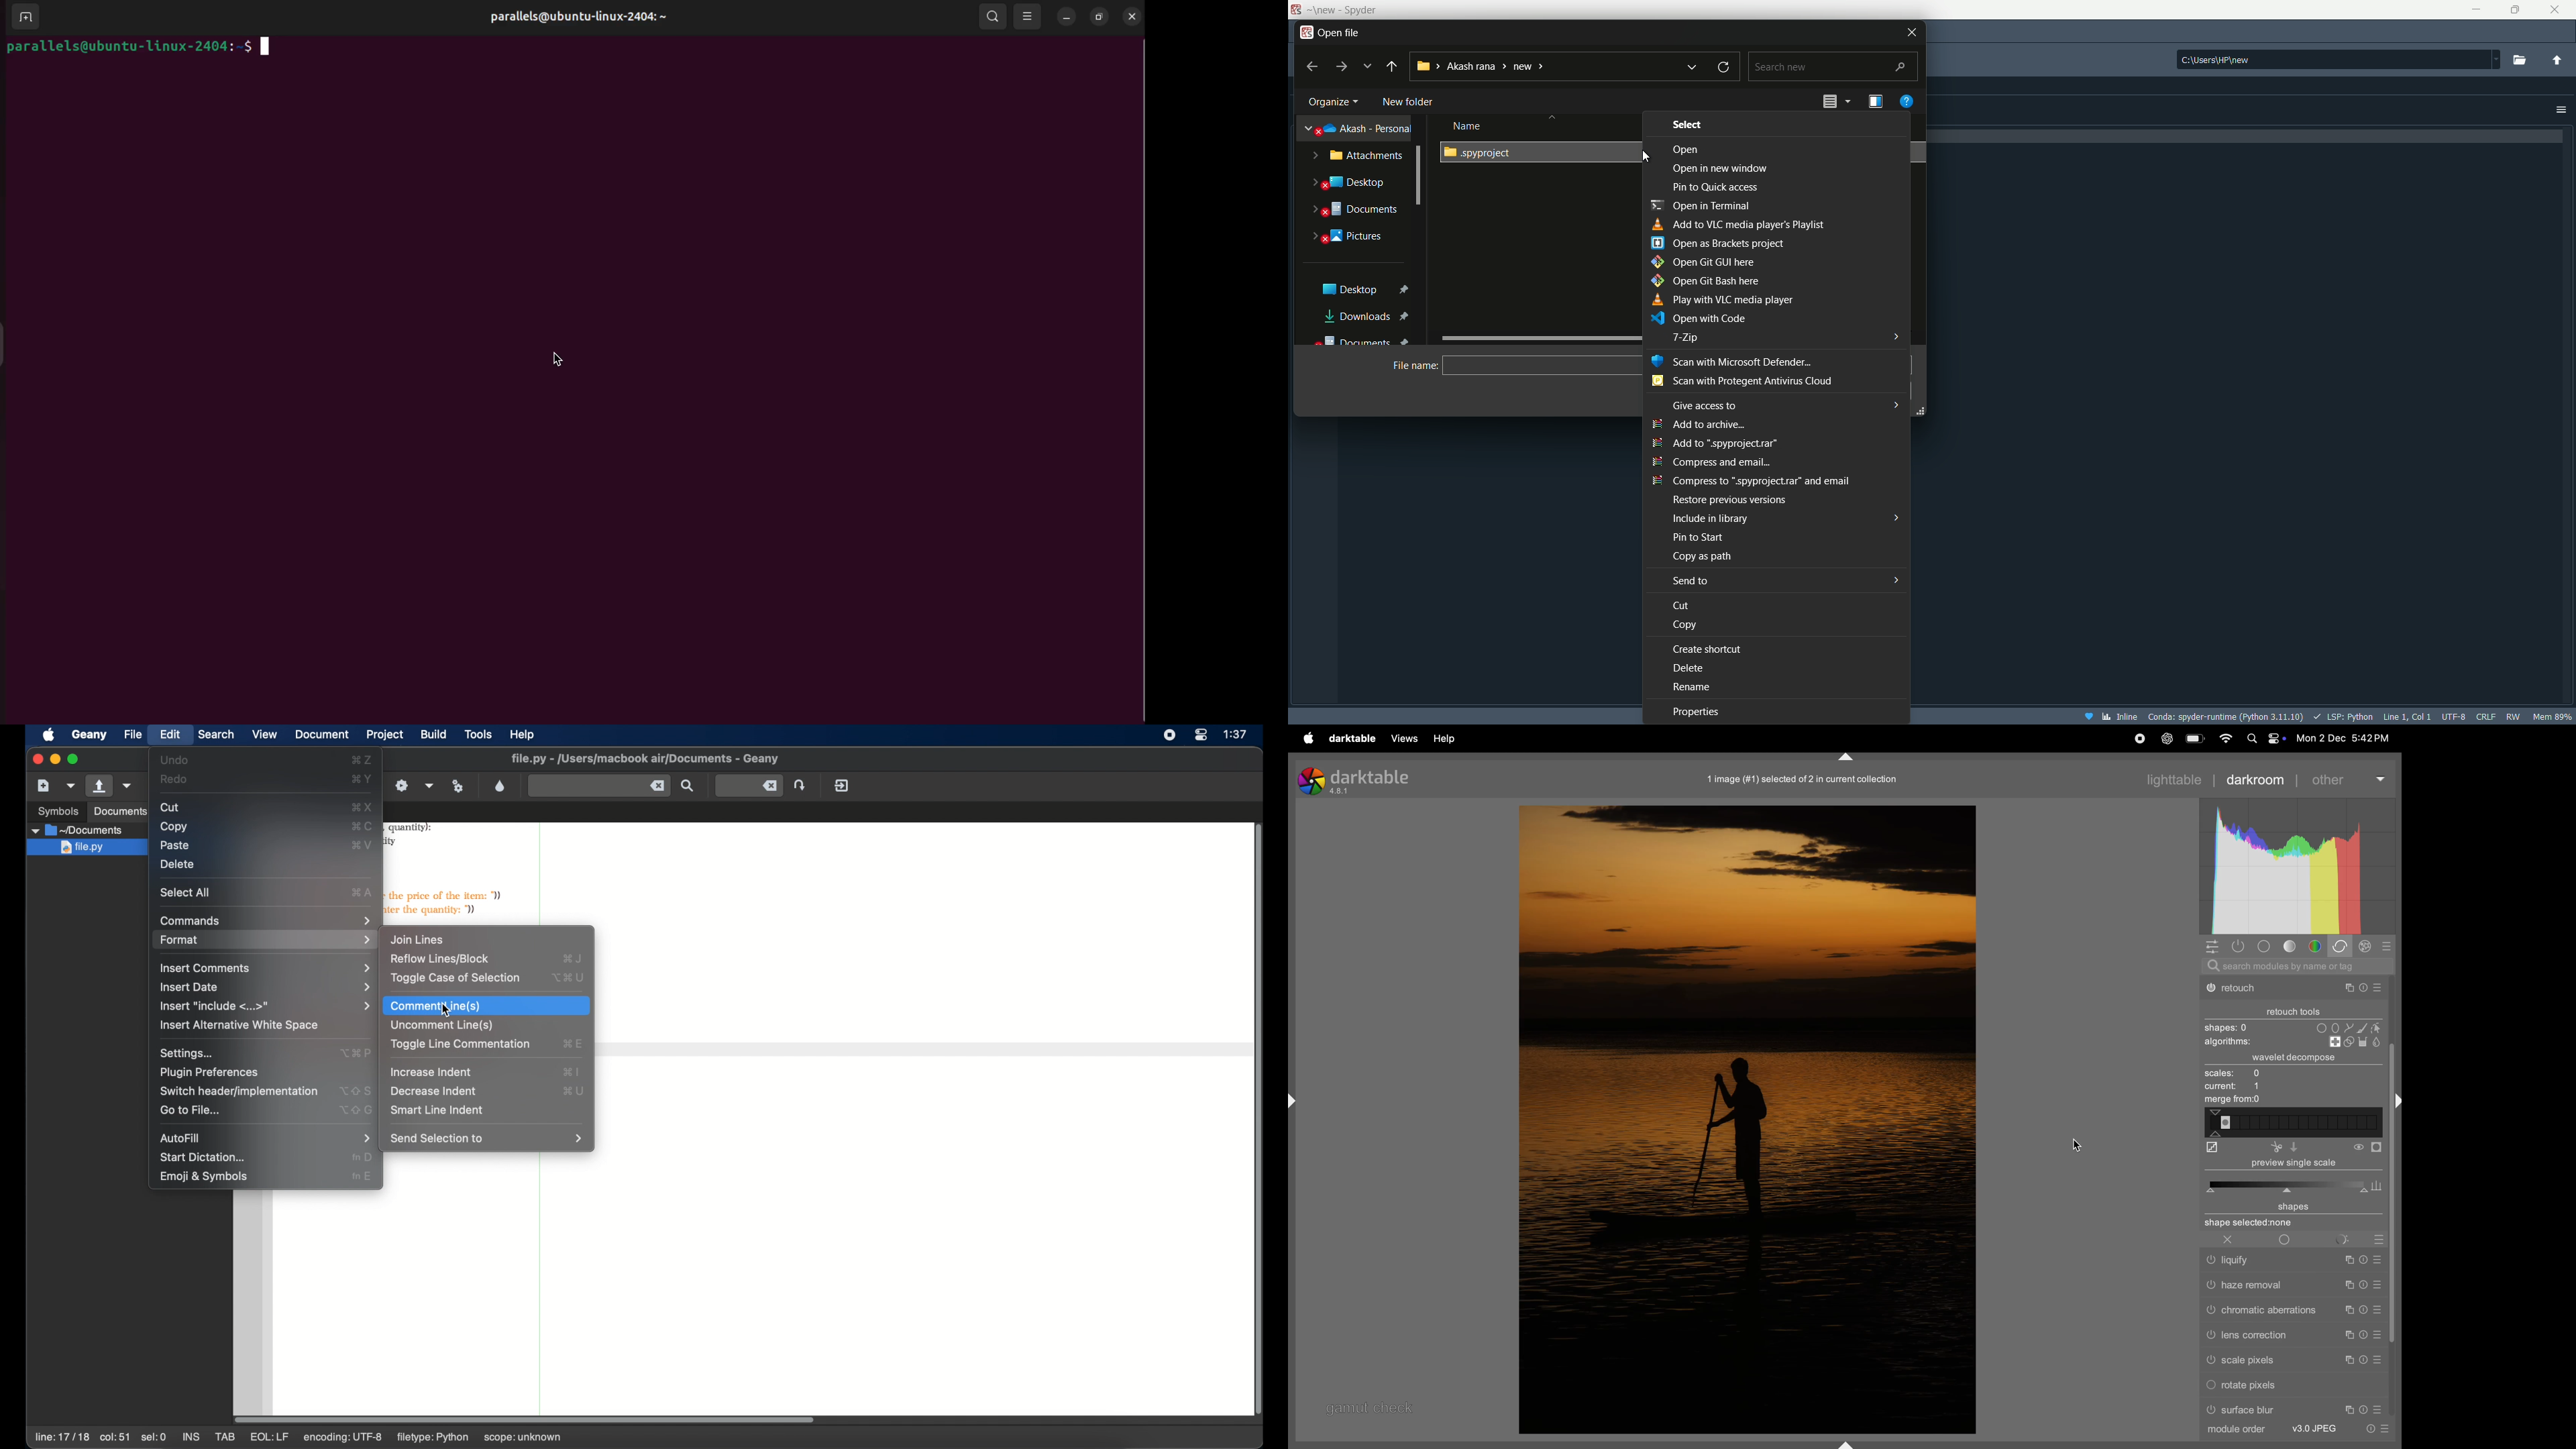 This screenshot has width=2576, height=1456. Describe the element at coordinates (1701, 125) in the screenshot. I see `Date modified` at that location.